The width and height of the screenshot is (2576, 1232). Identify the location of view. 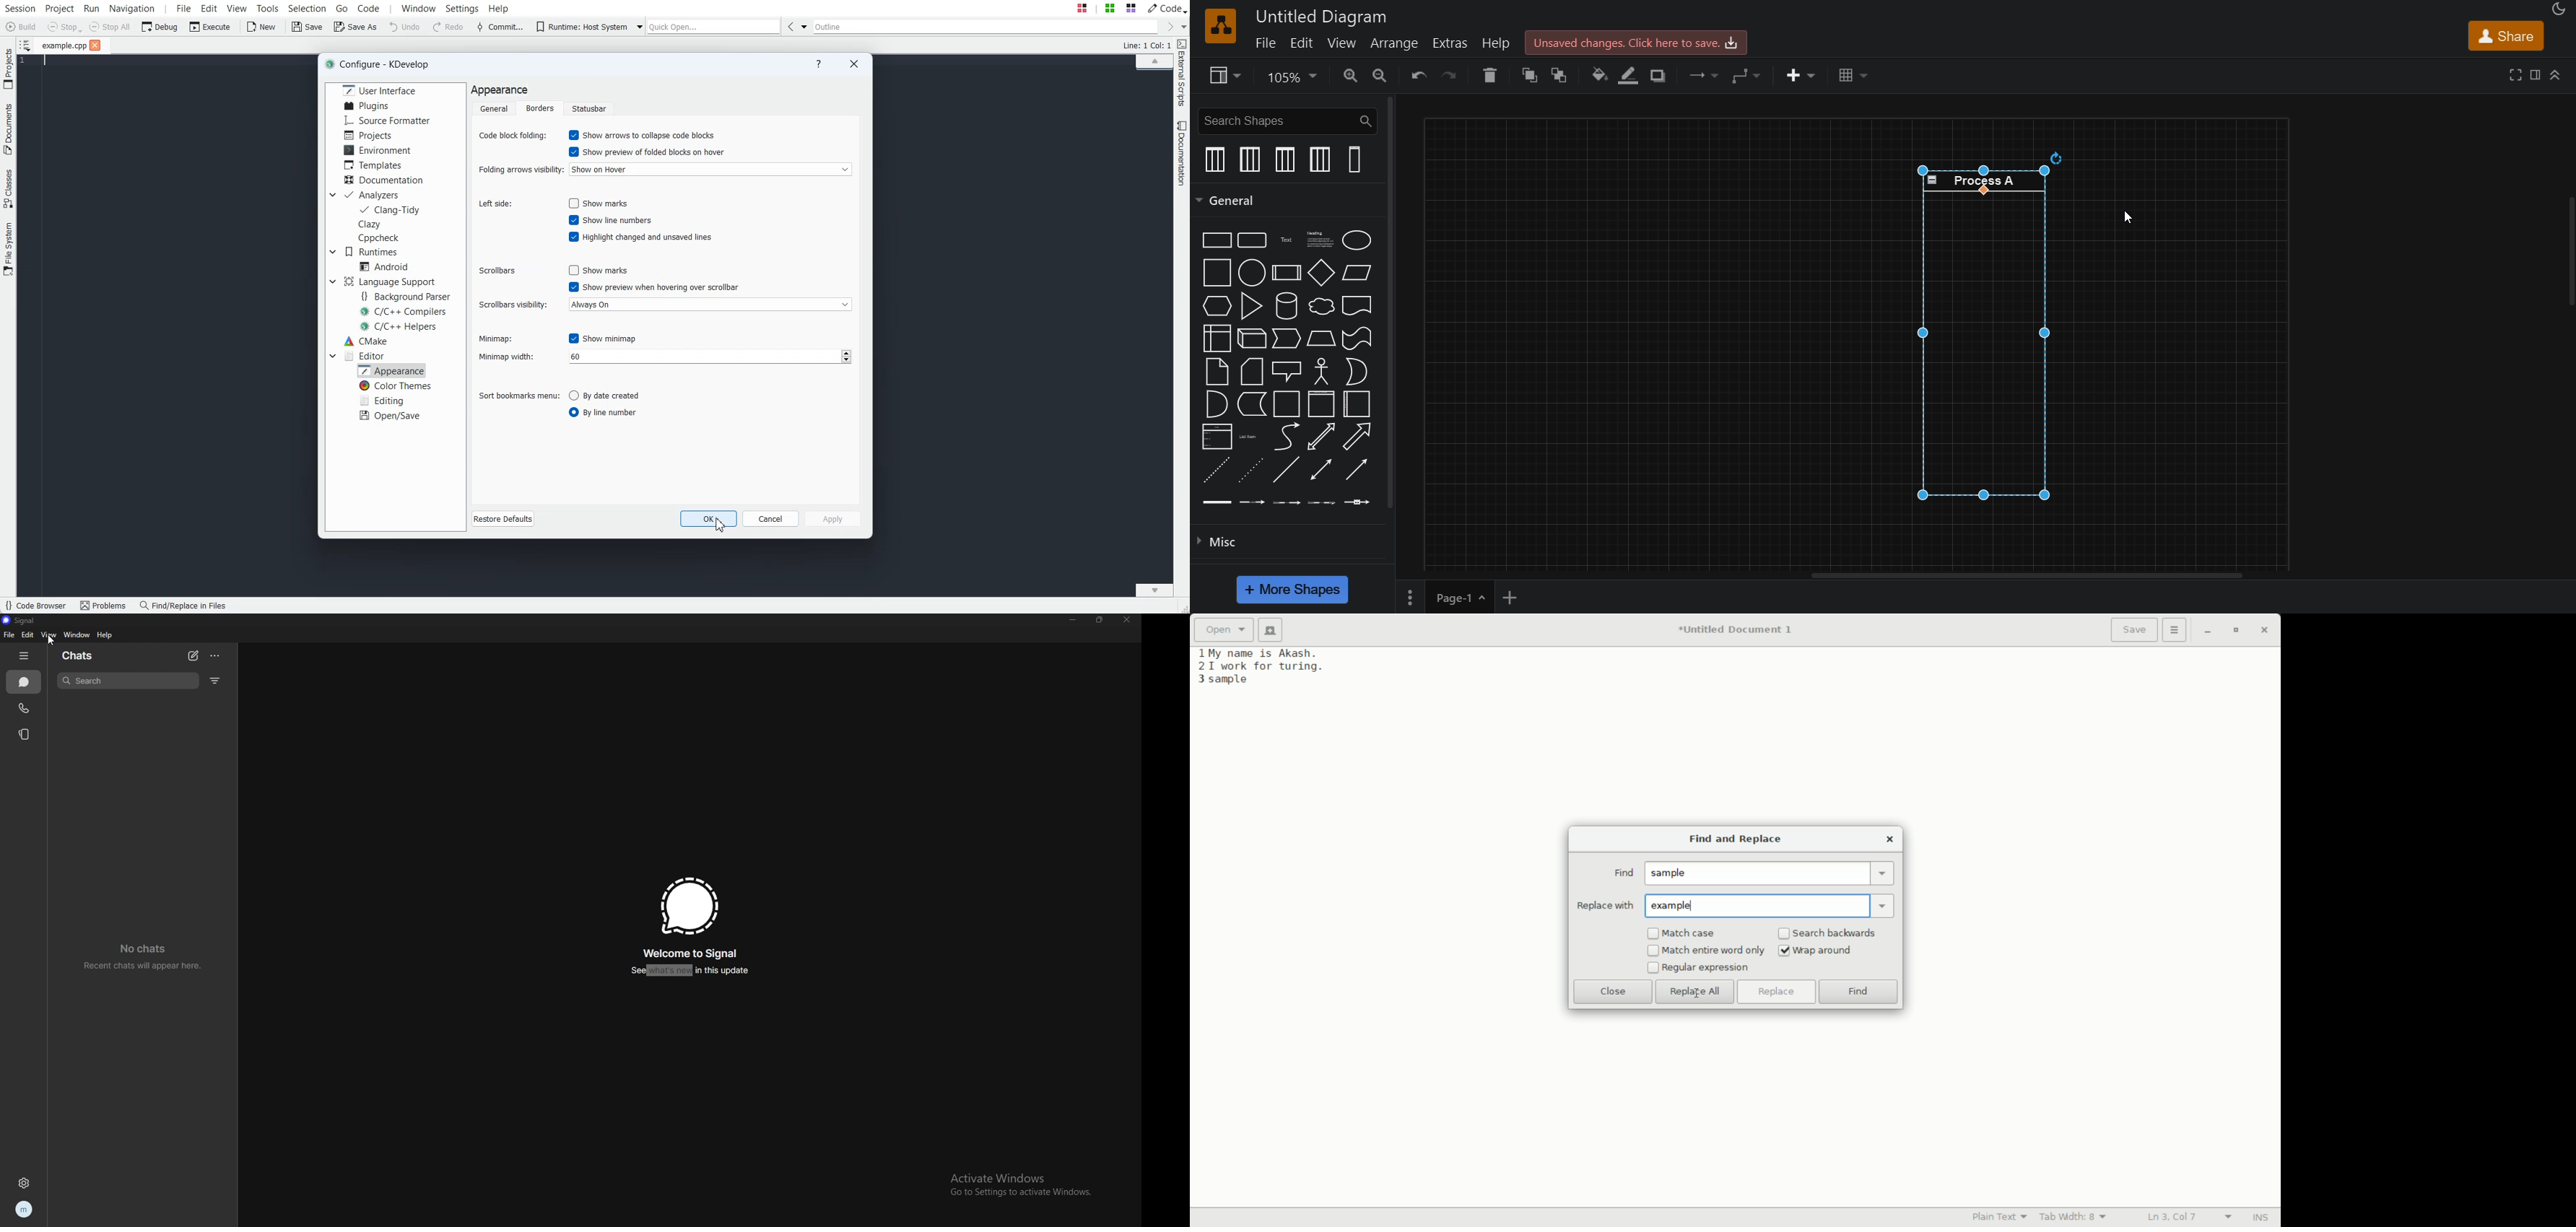
(48, 635).